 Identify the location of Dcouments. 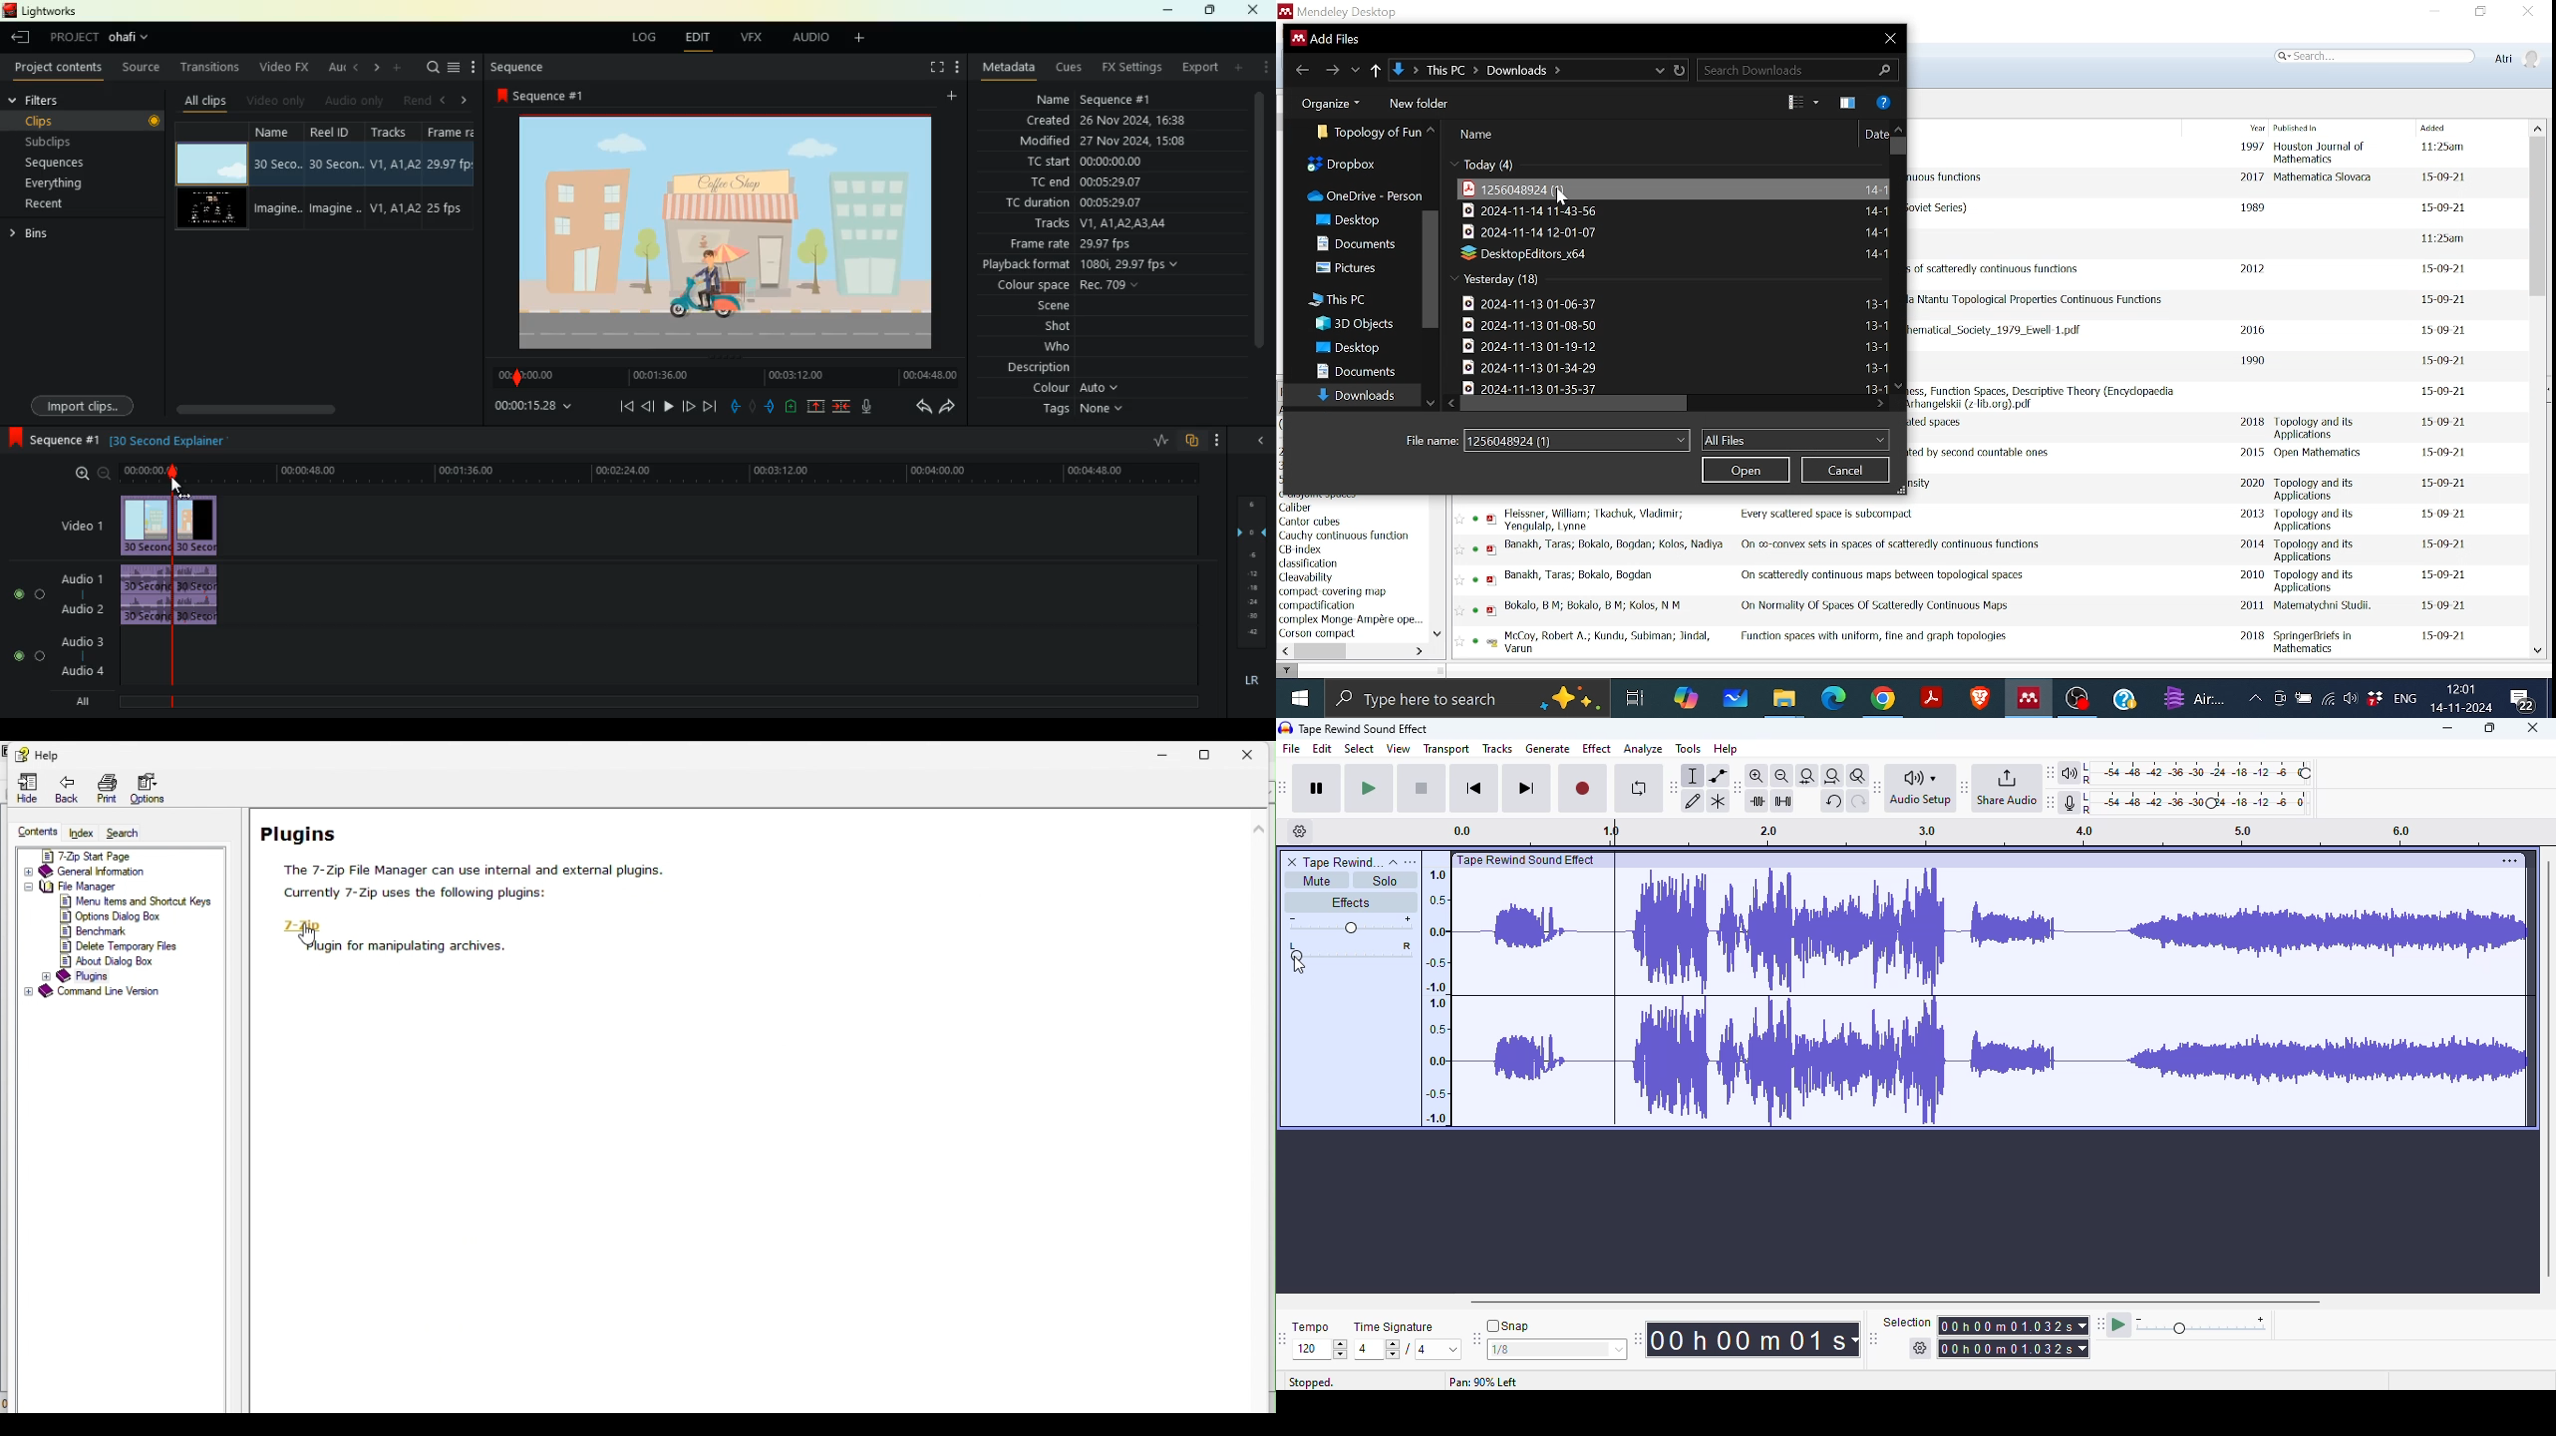
(1358, 244).